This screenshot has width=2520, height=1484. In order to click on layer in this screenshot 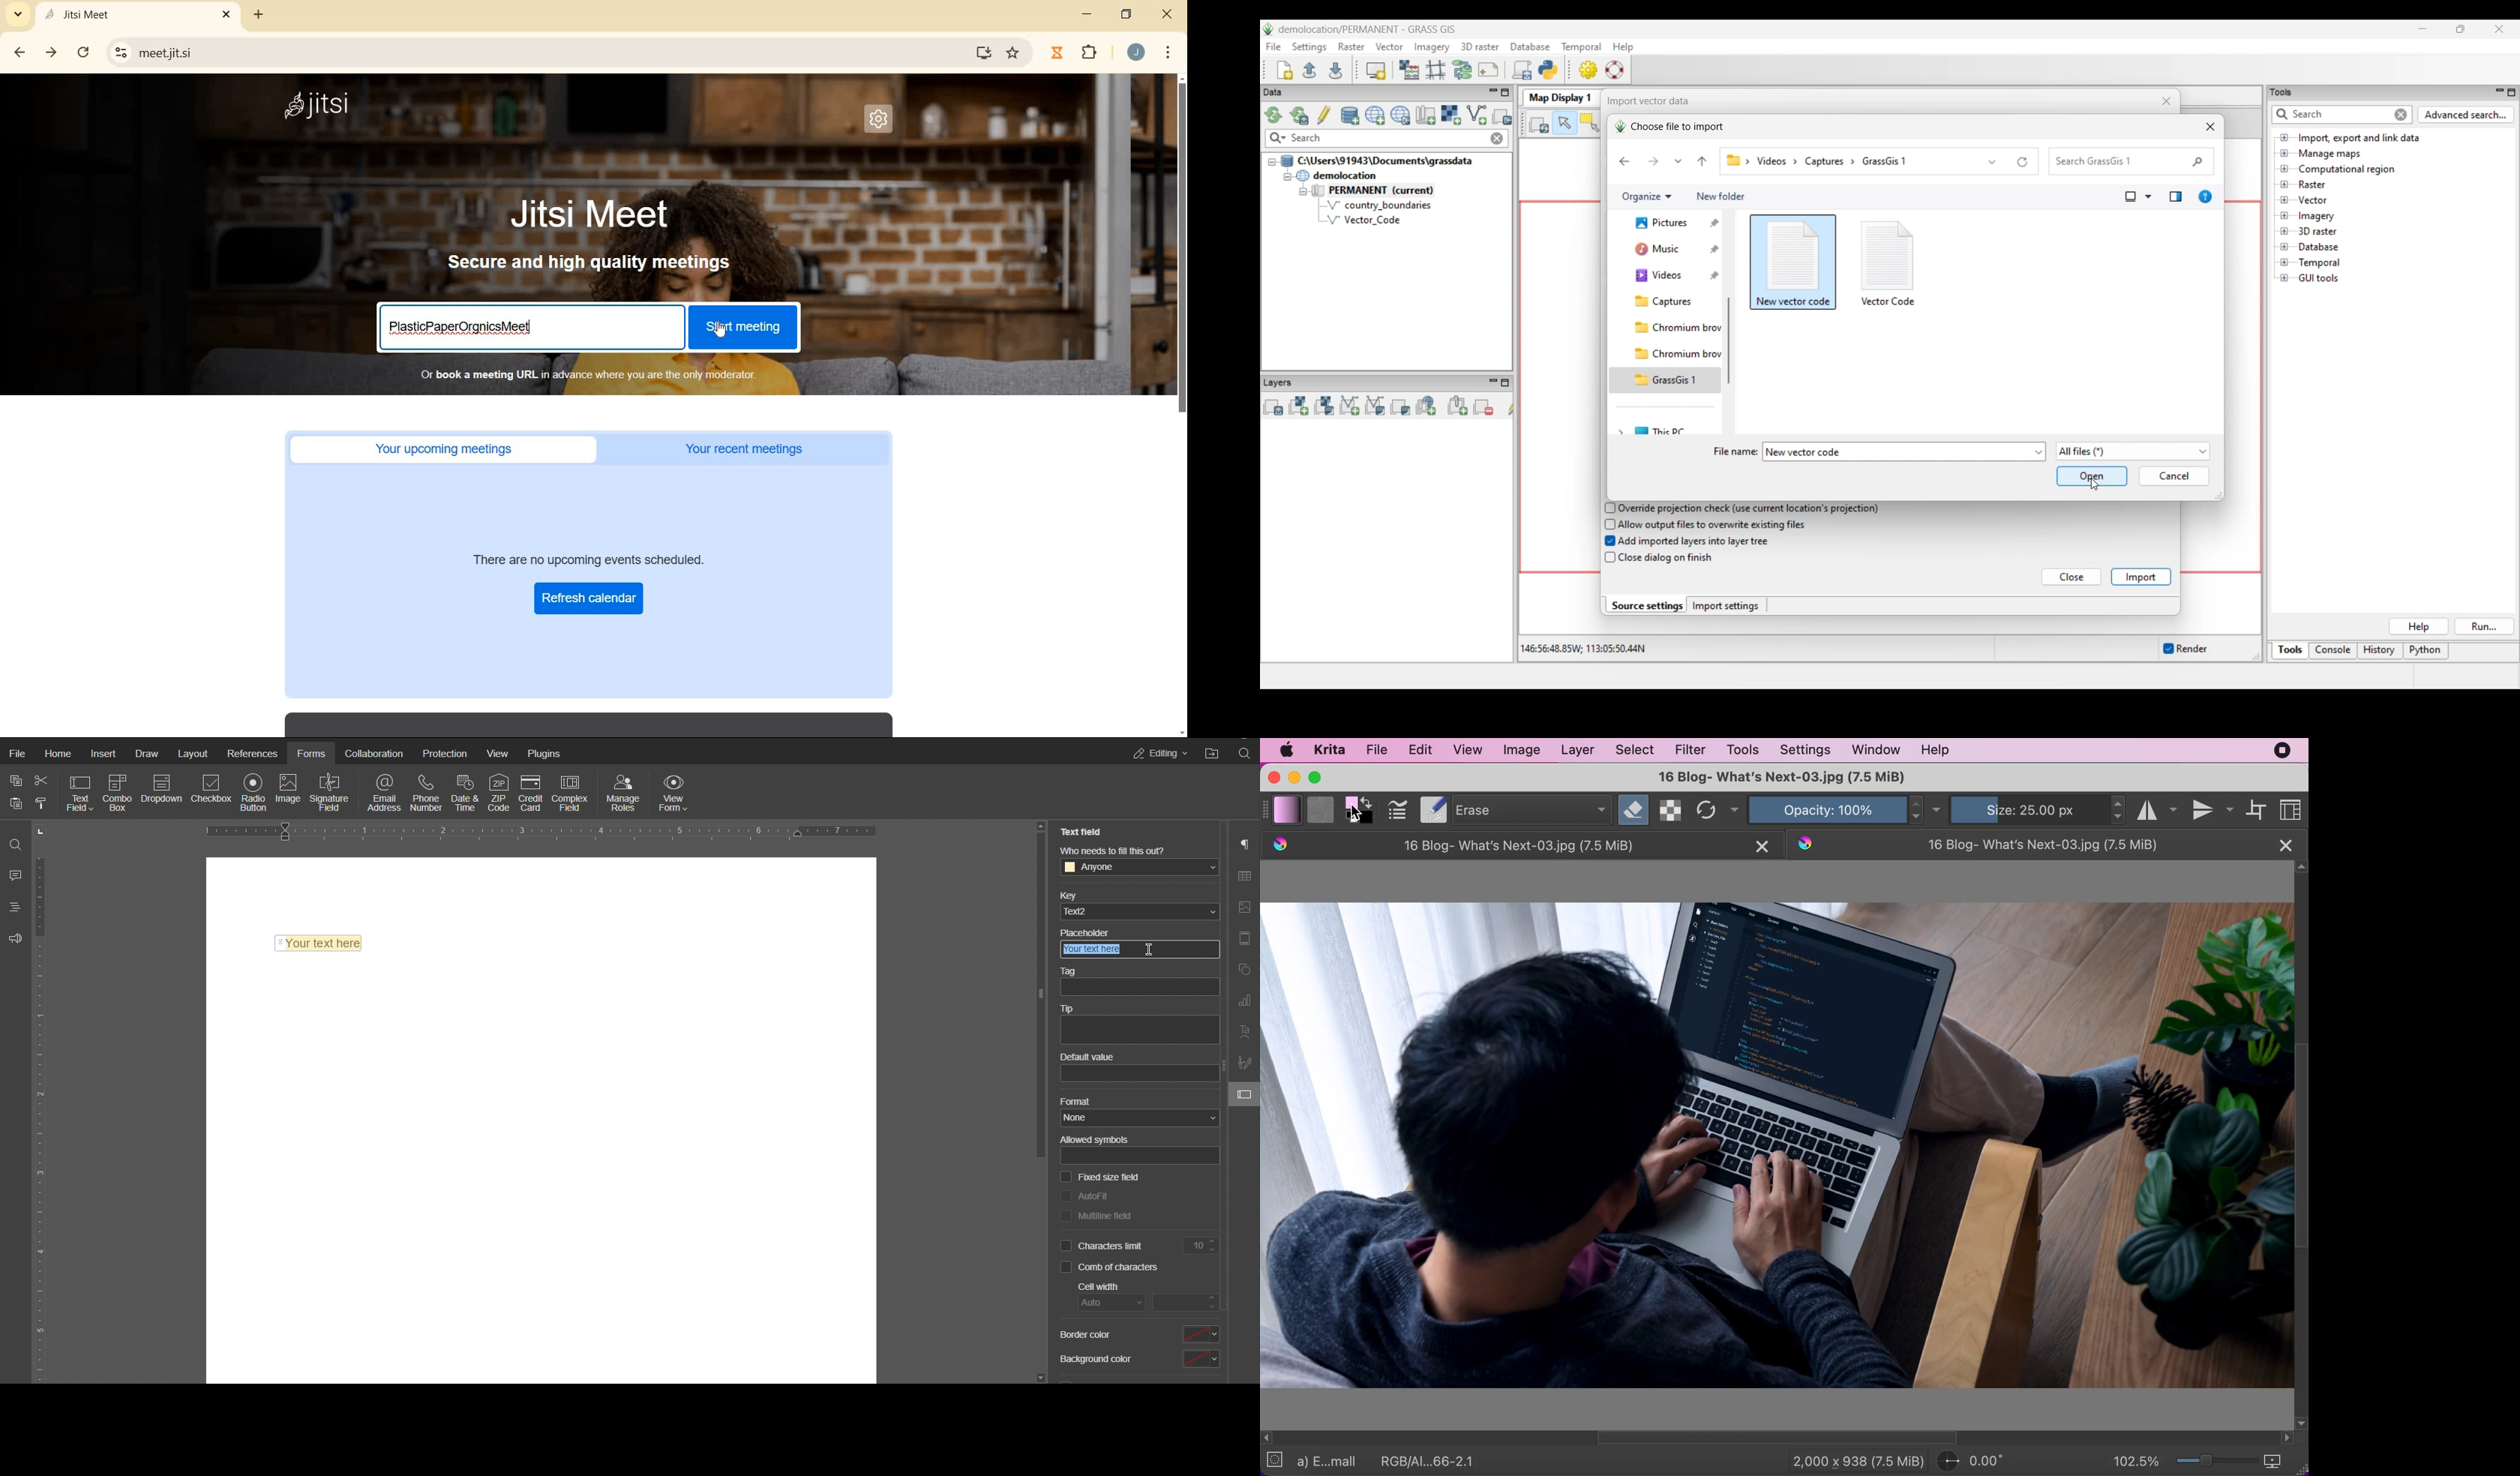, I will do `click(1579, 751)`.